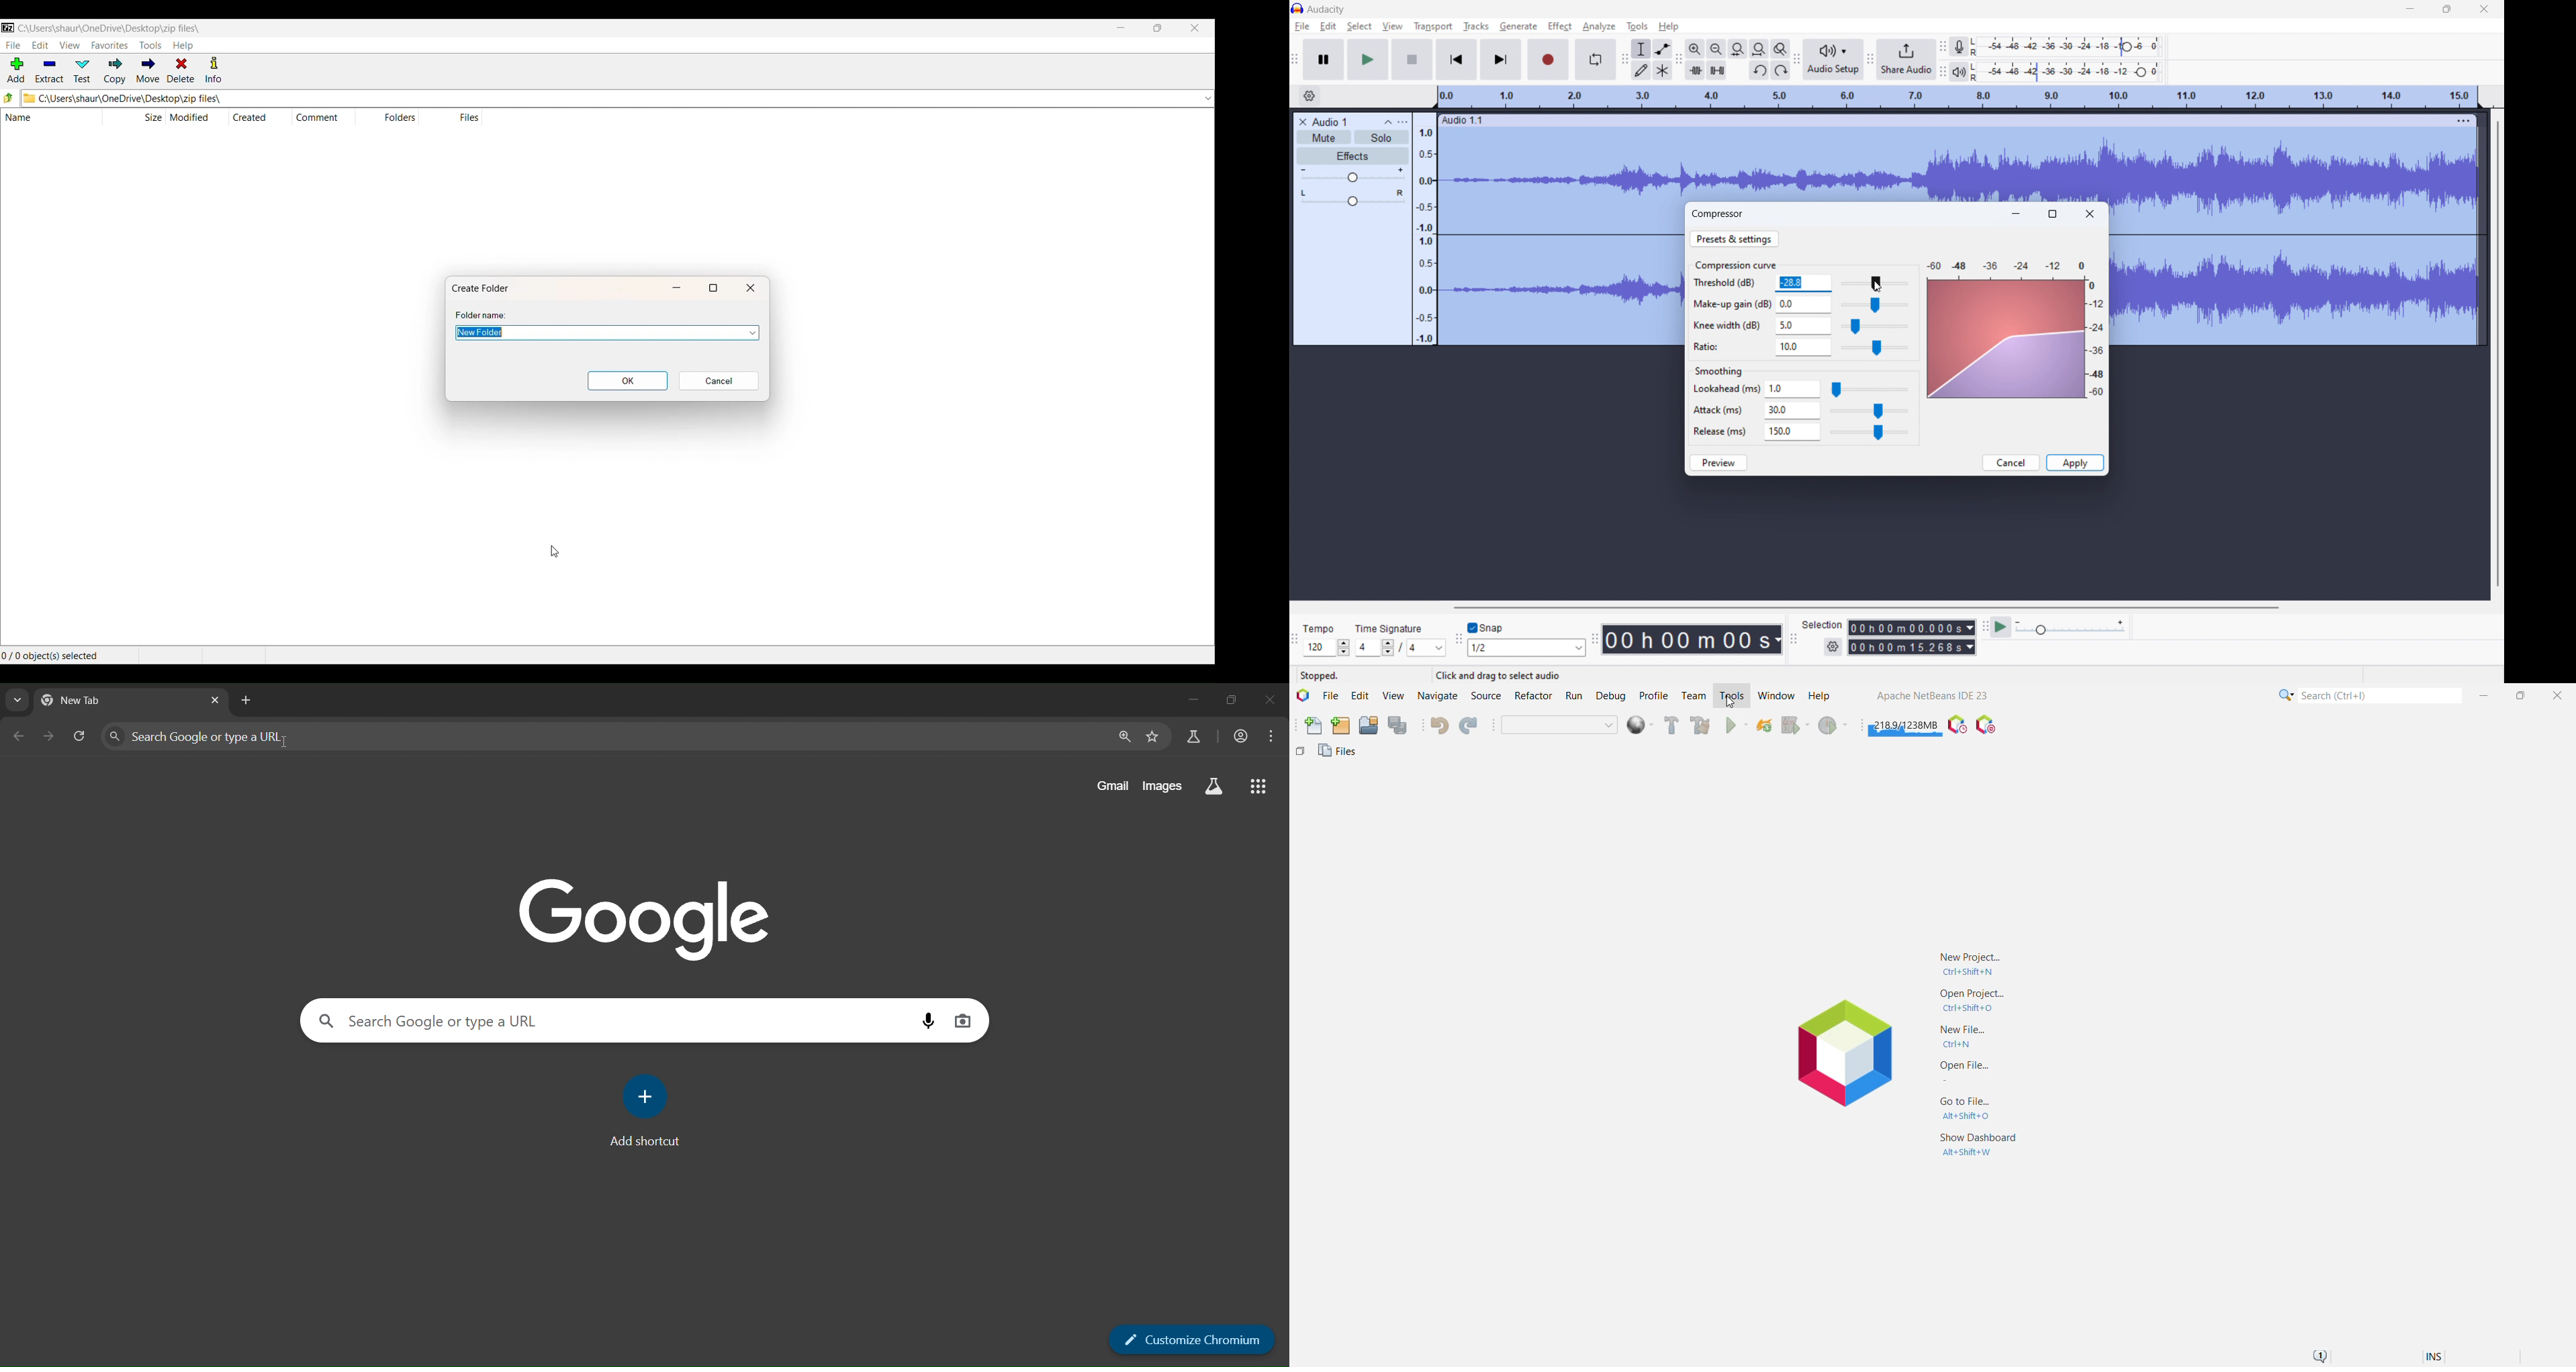  Describe the element at coordinates (1874, 306) in the screenshot. I see `make-up gain threshold` at that location.